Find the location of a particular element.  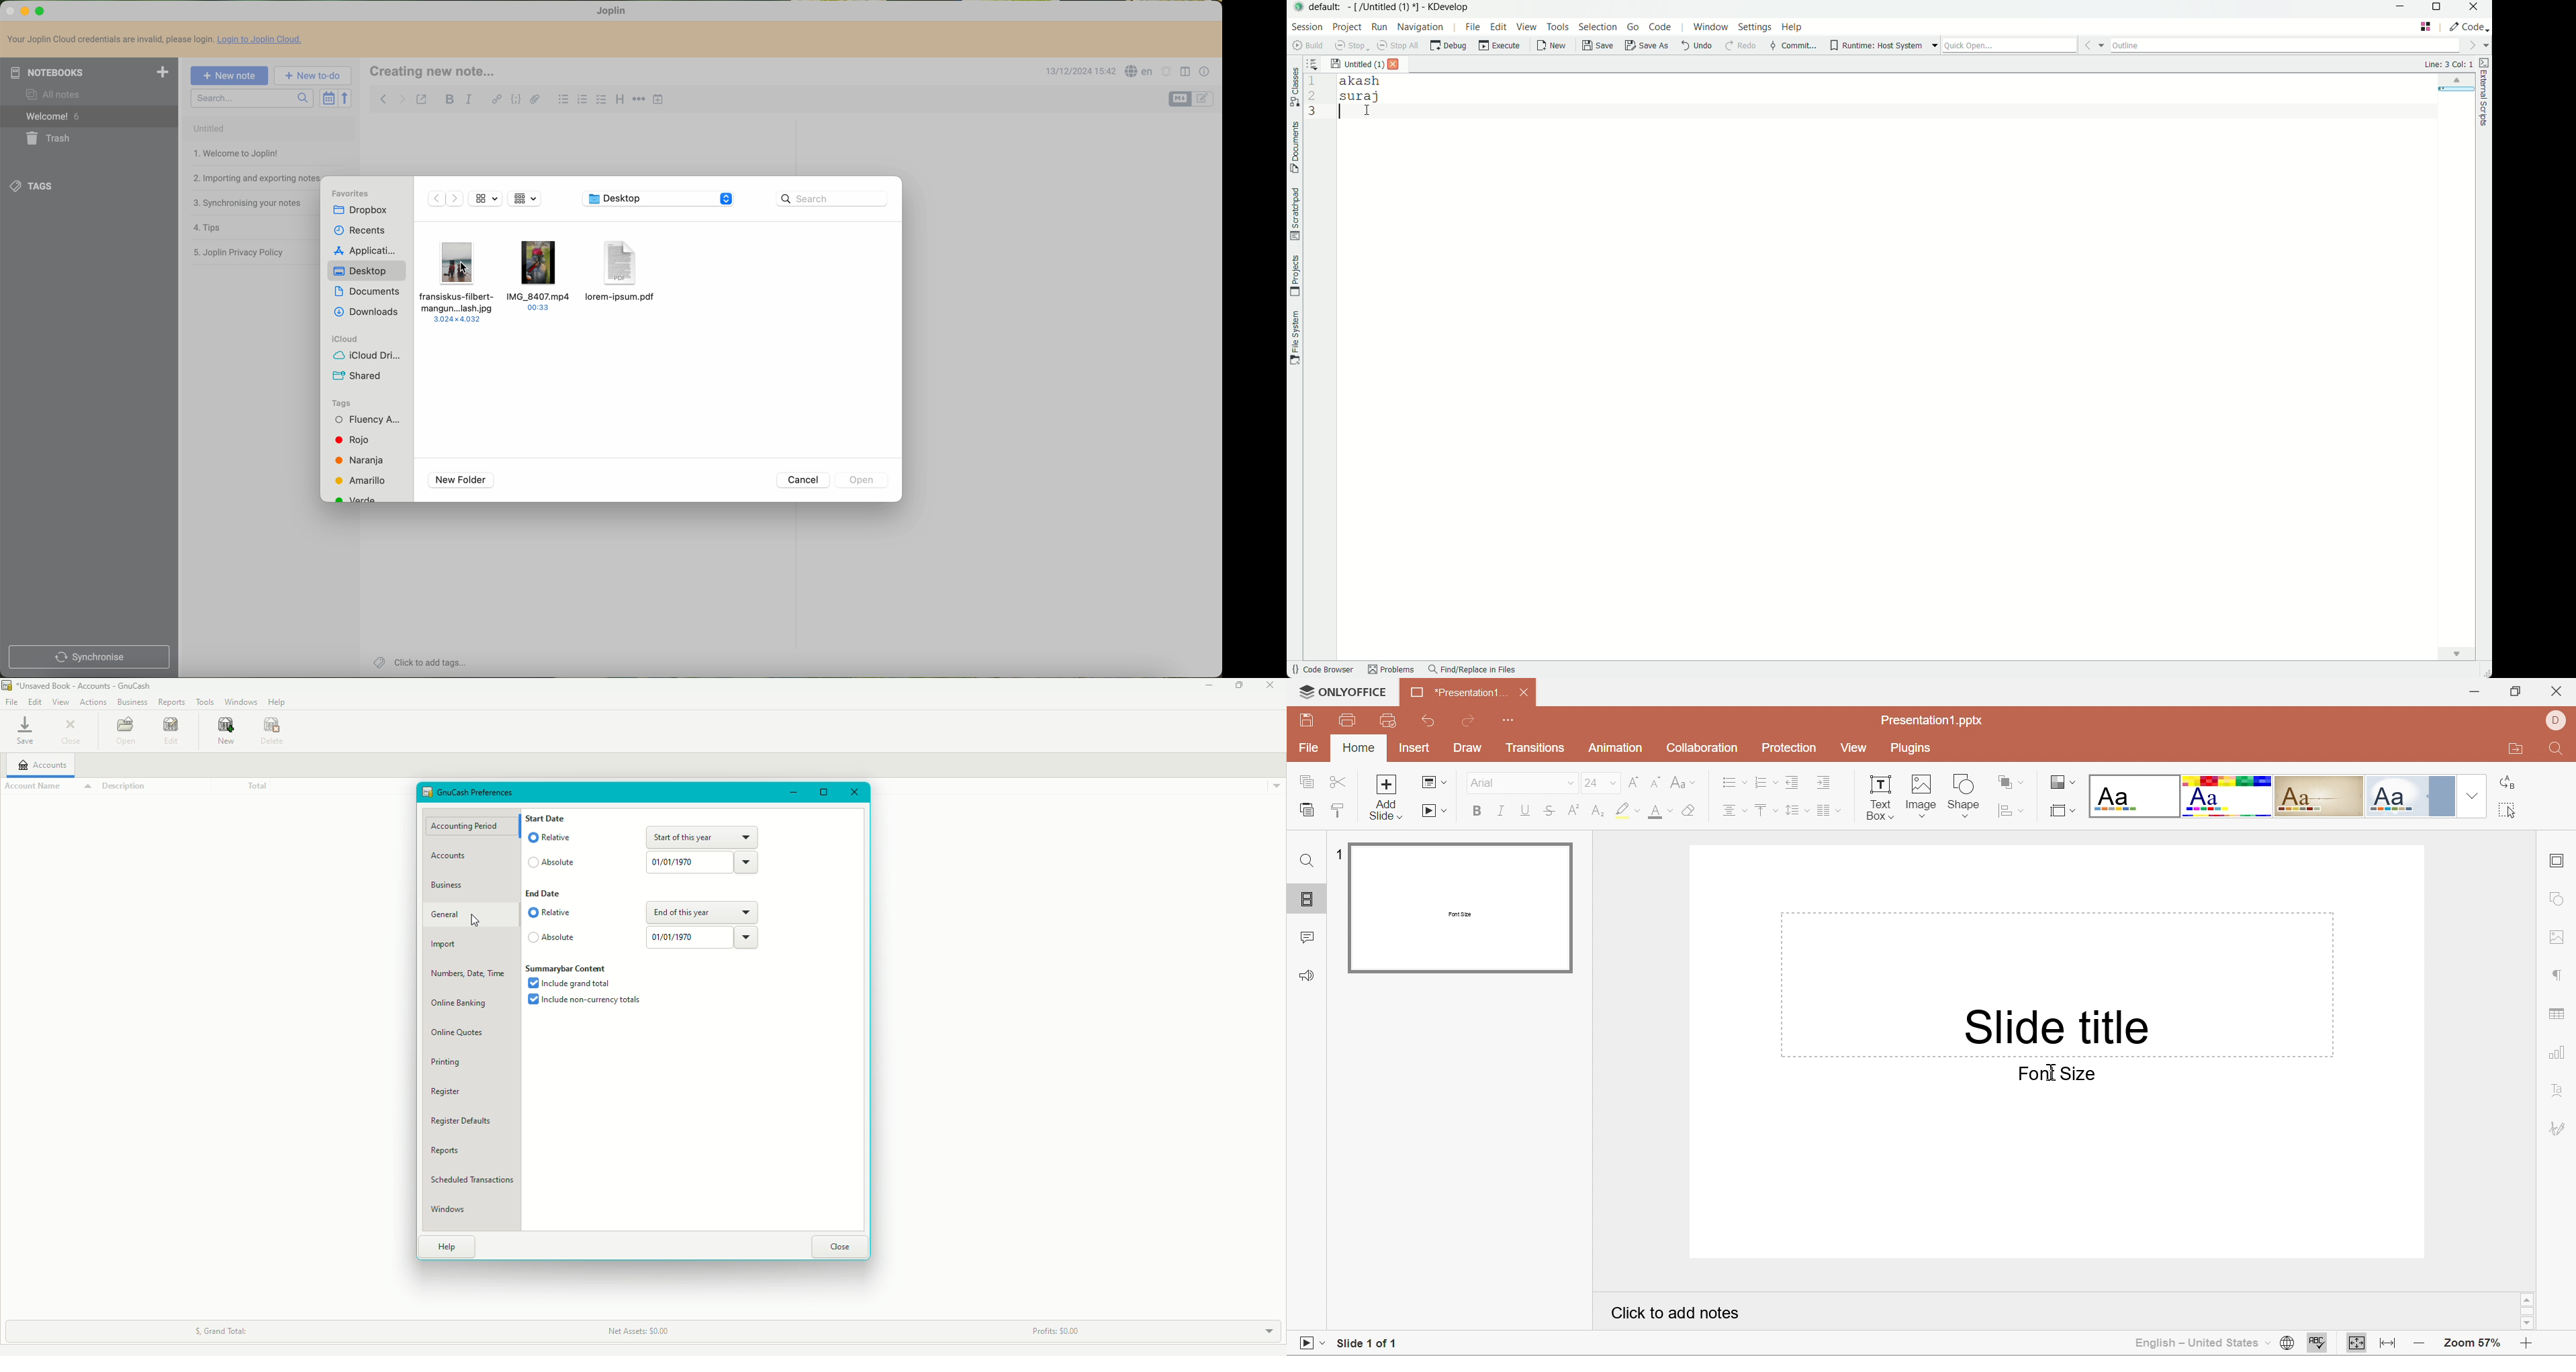

Drop down is located at coordinates (1276, 786).